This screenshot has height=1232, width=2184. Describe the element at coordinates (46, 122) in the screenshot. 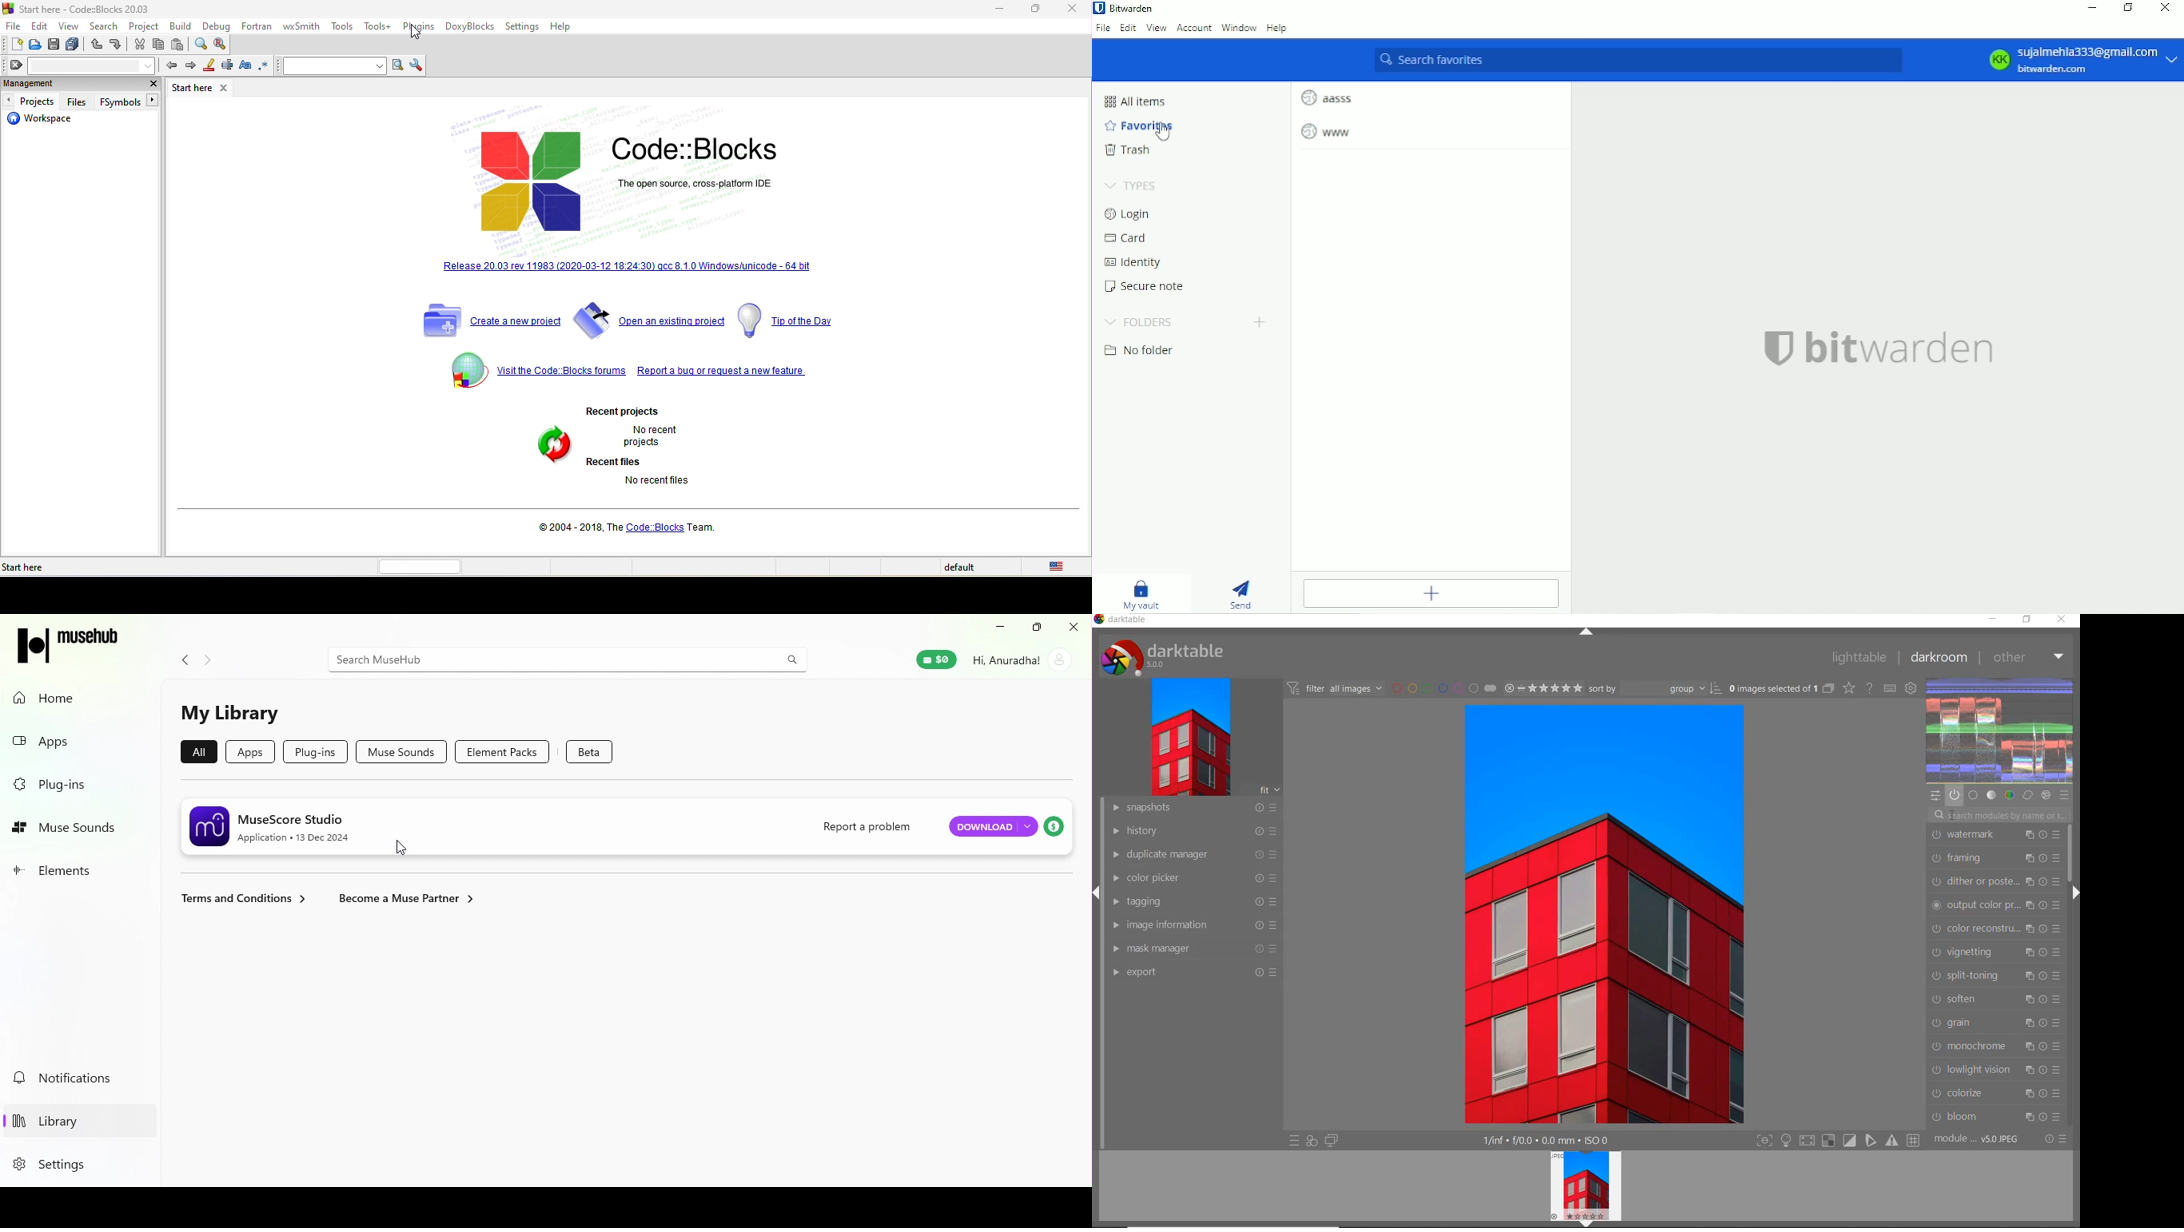

I see `workspace ` at that location.